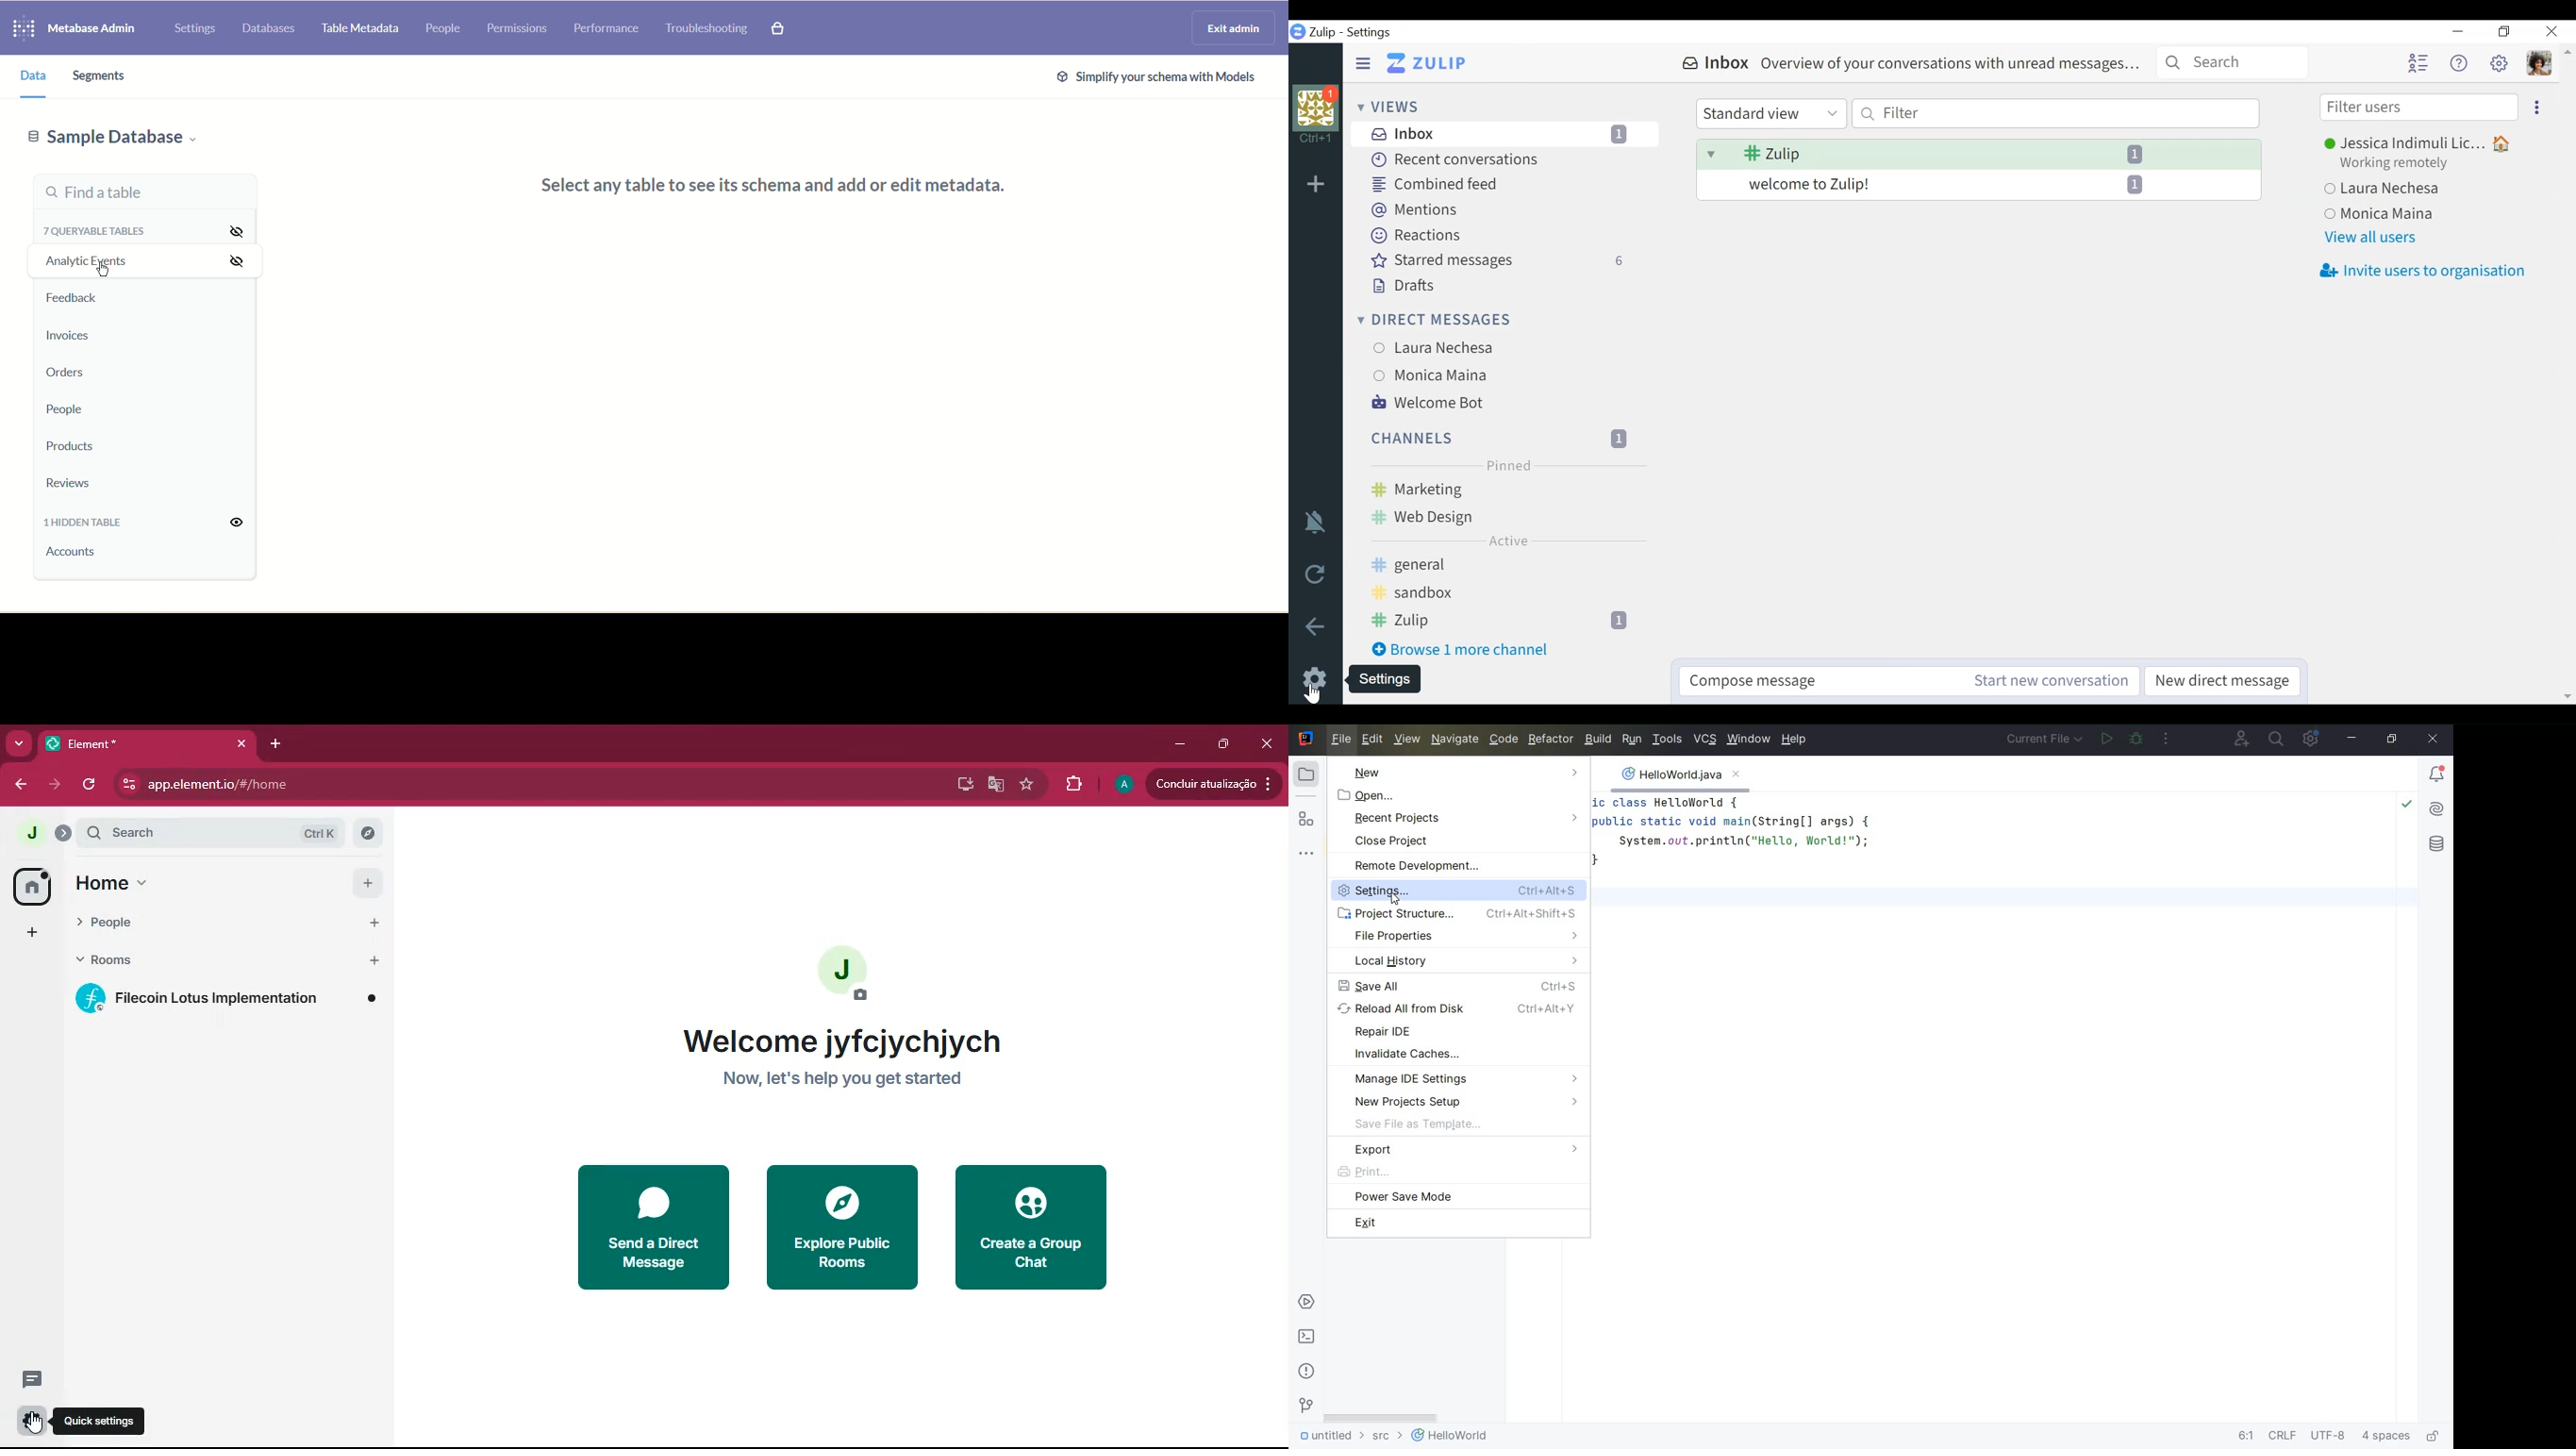 Image resolution: width=2576 pixels, height=1456 pixels. I want to click on add, so click(30, 932).